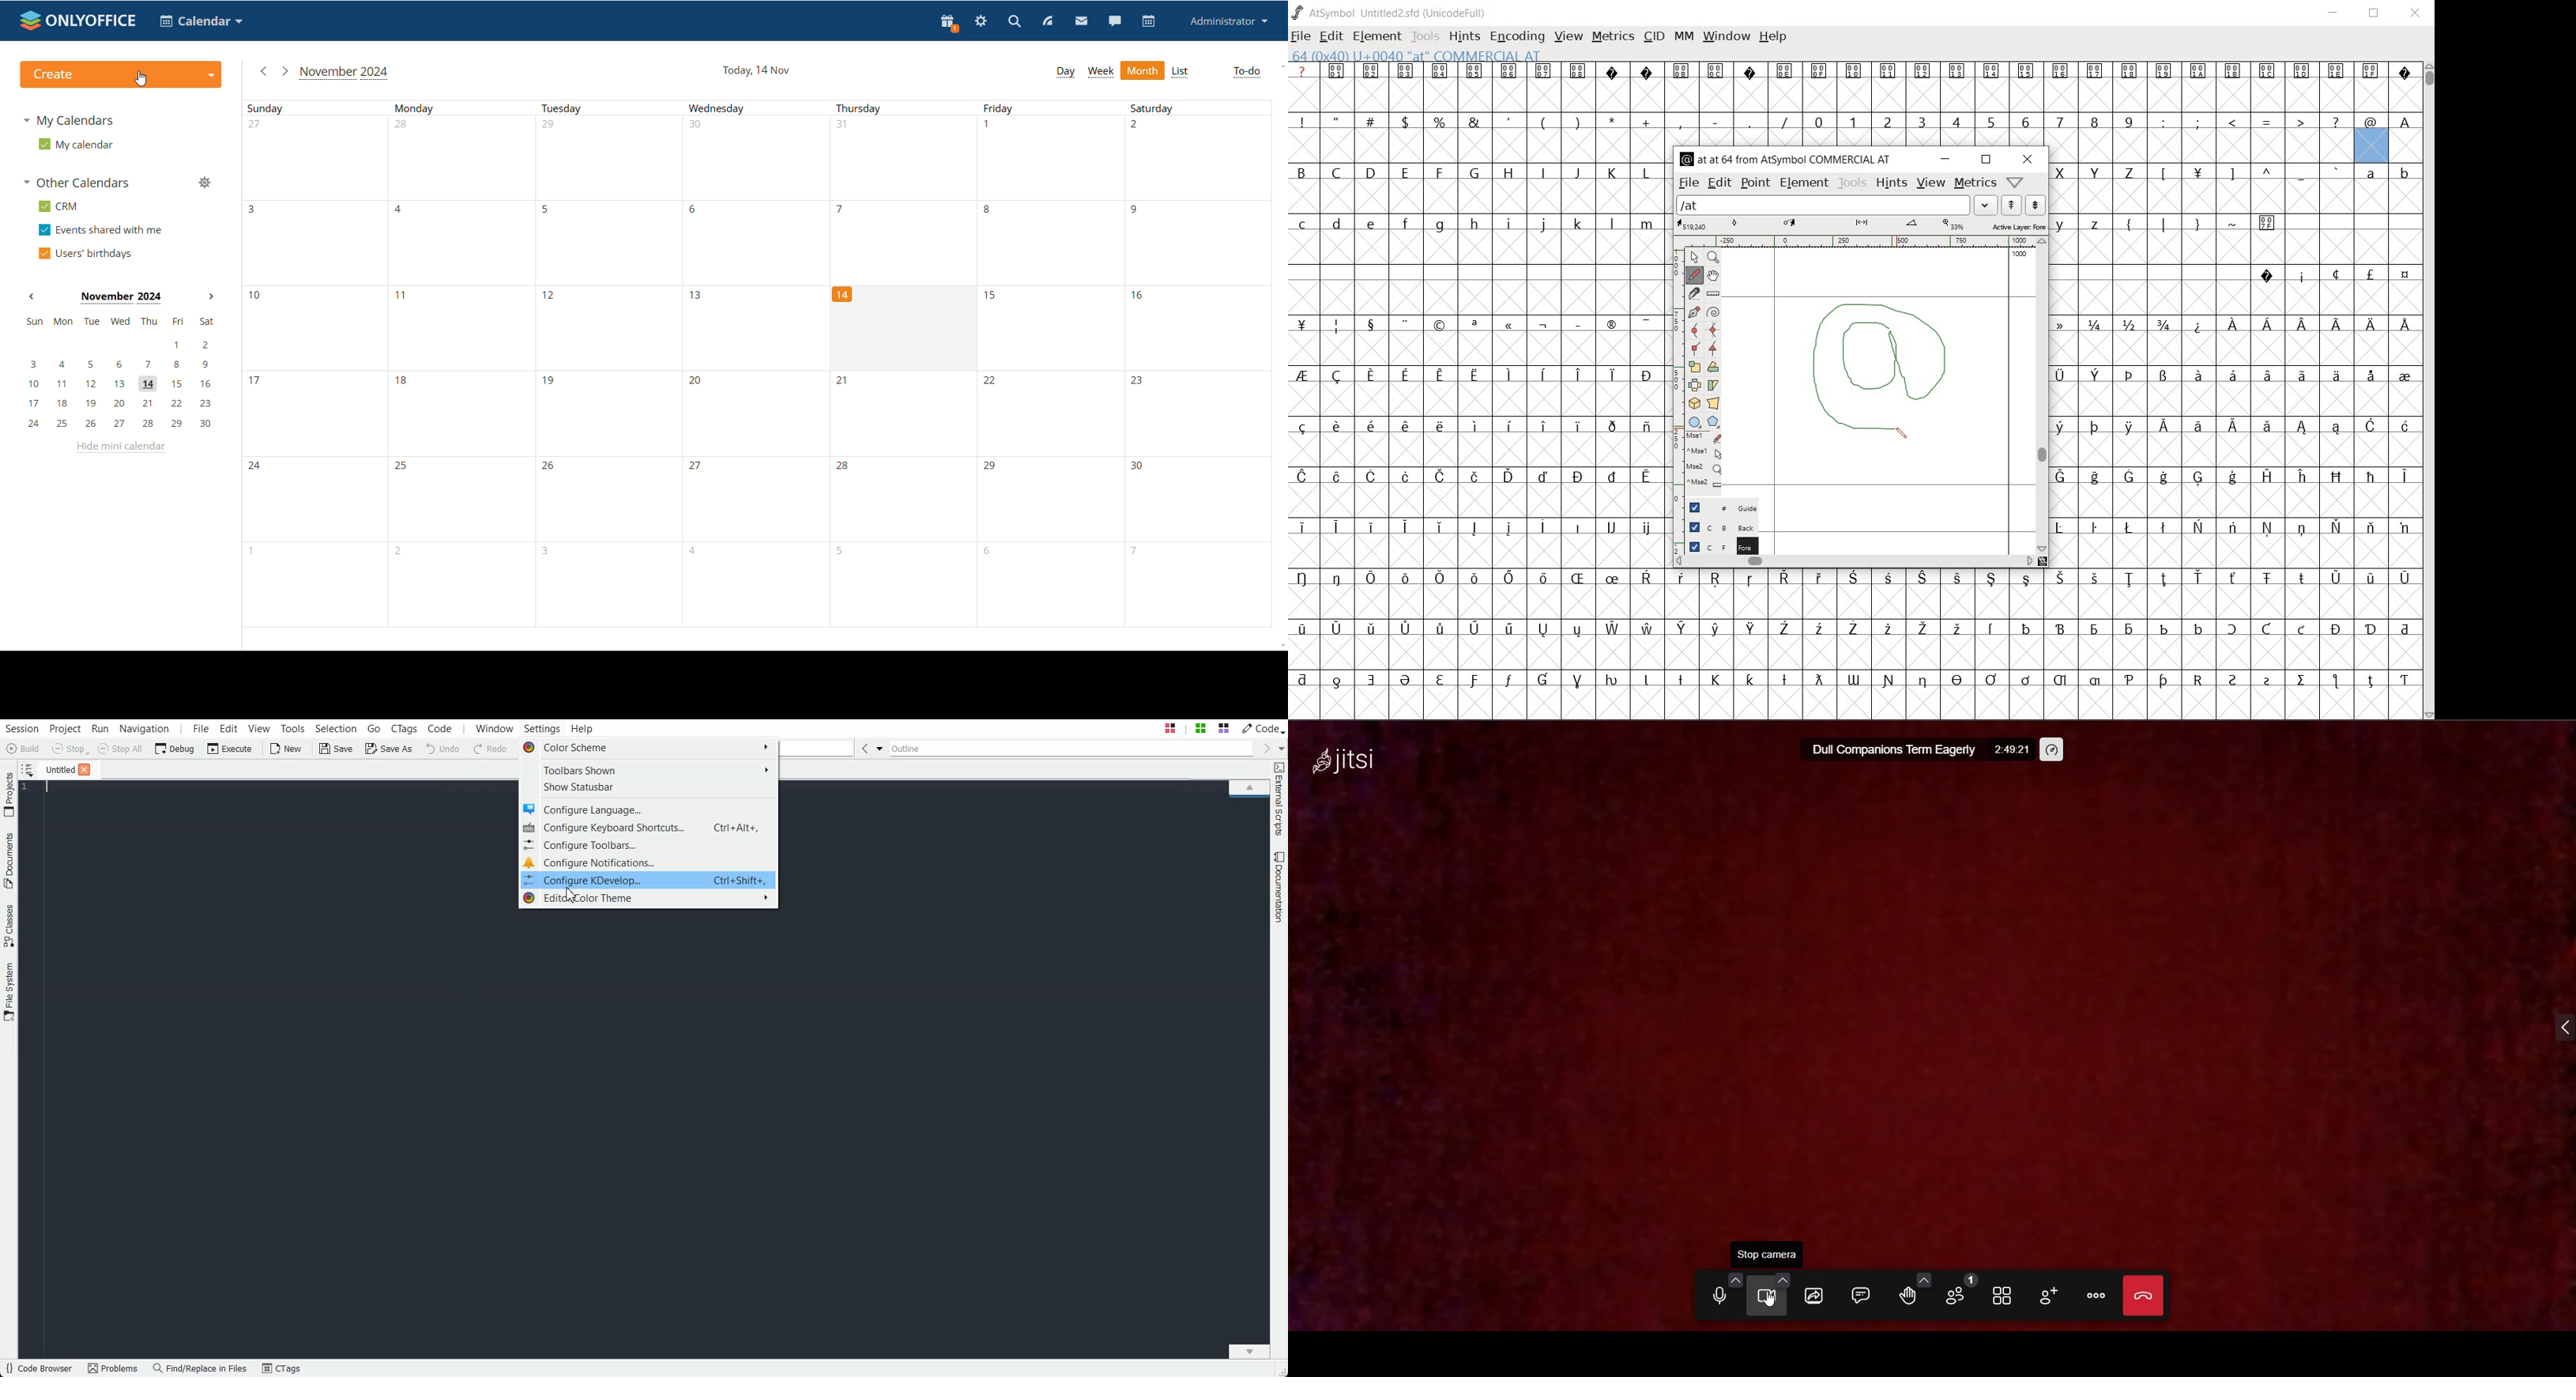  I want to click on guide, so click(1735, 508).